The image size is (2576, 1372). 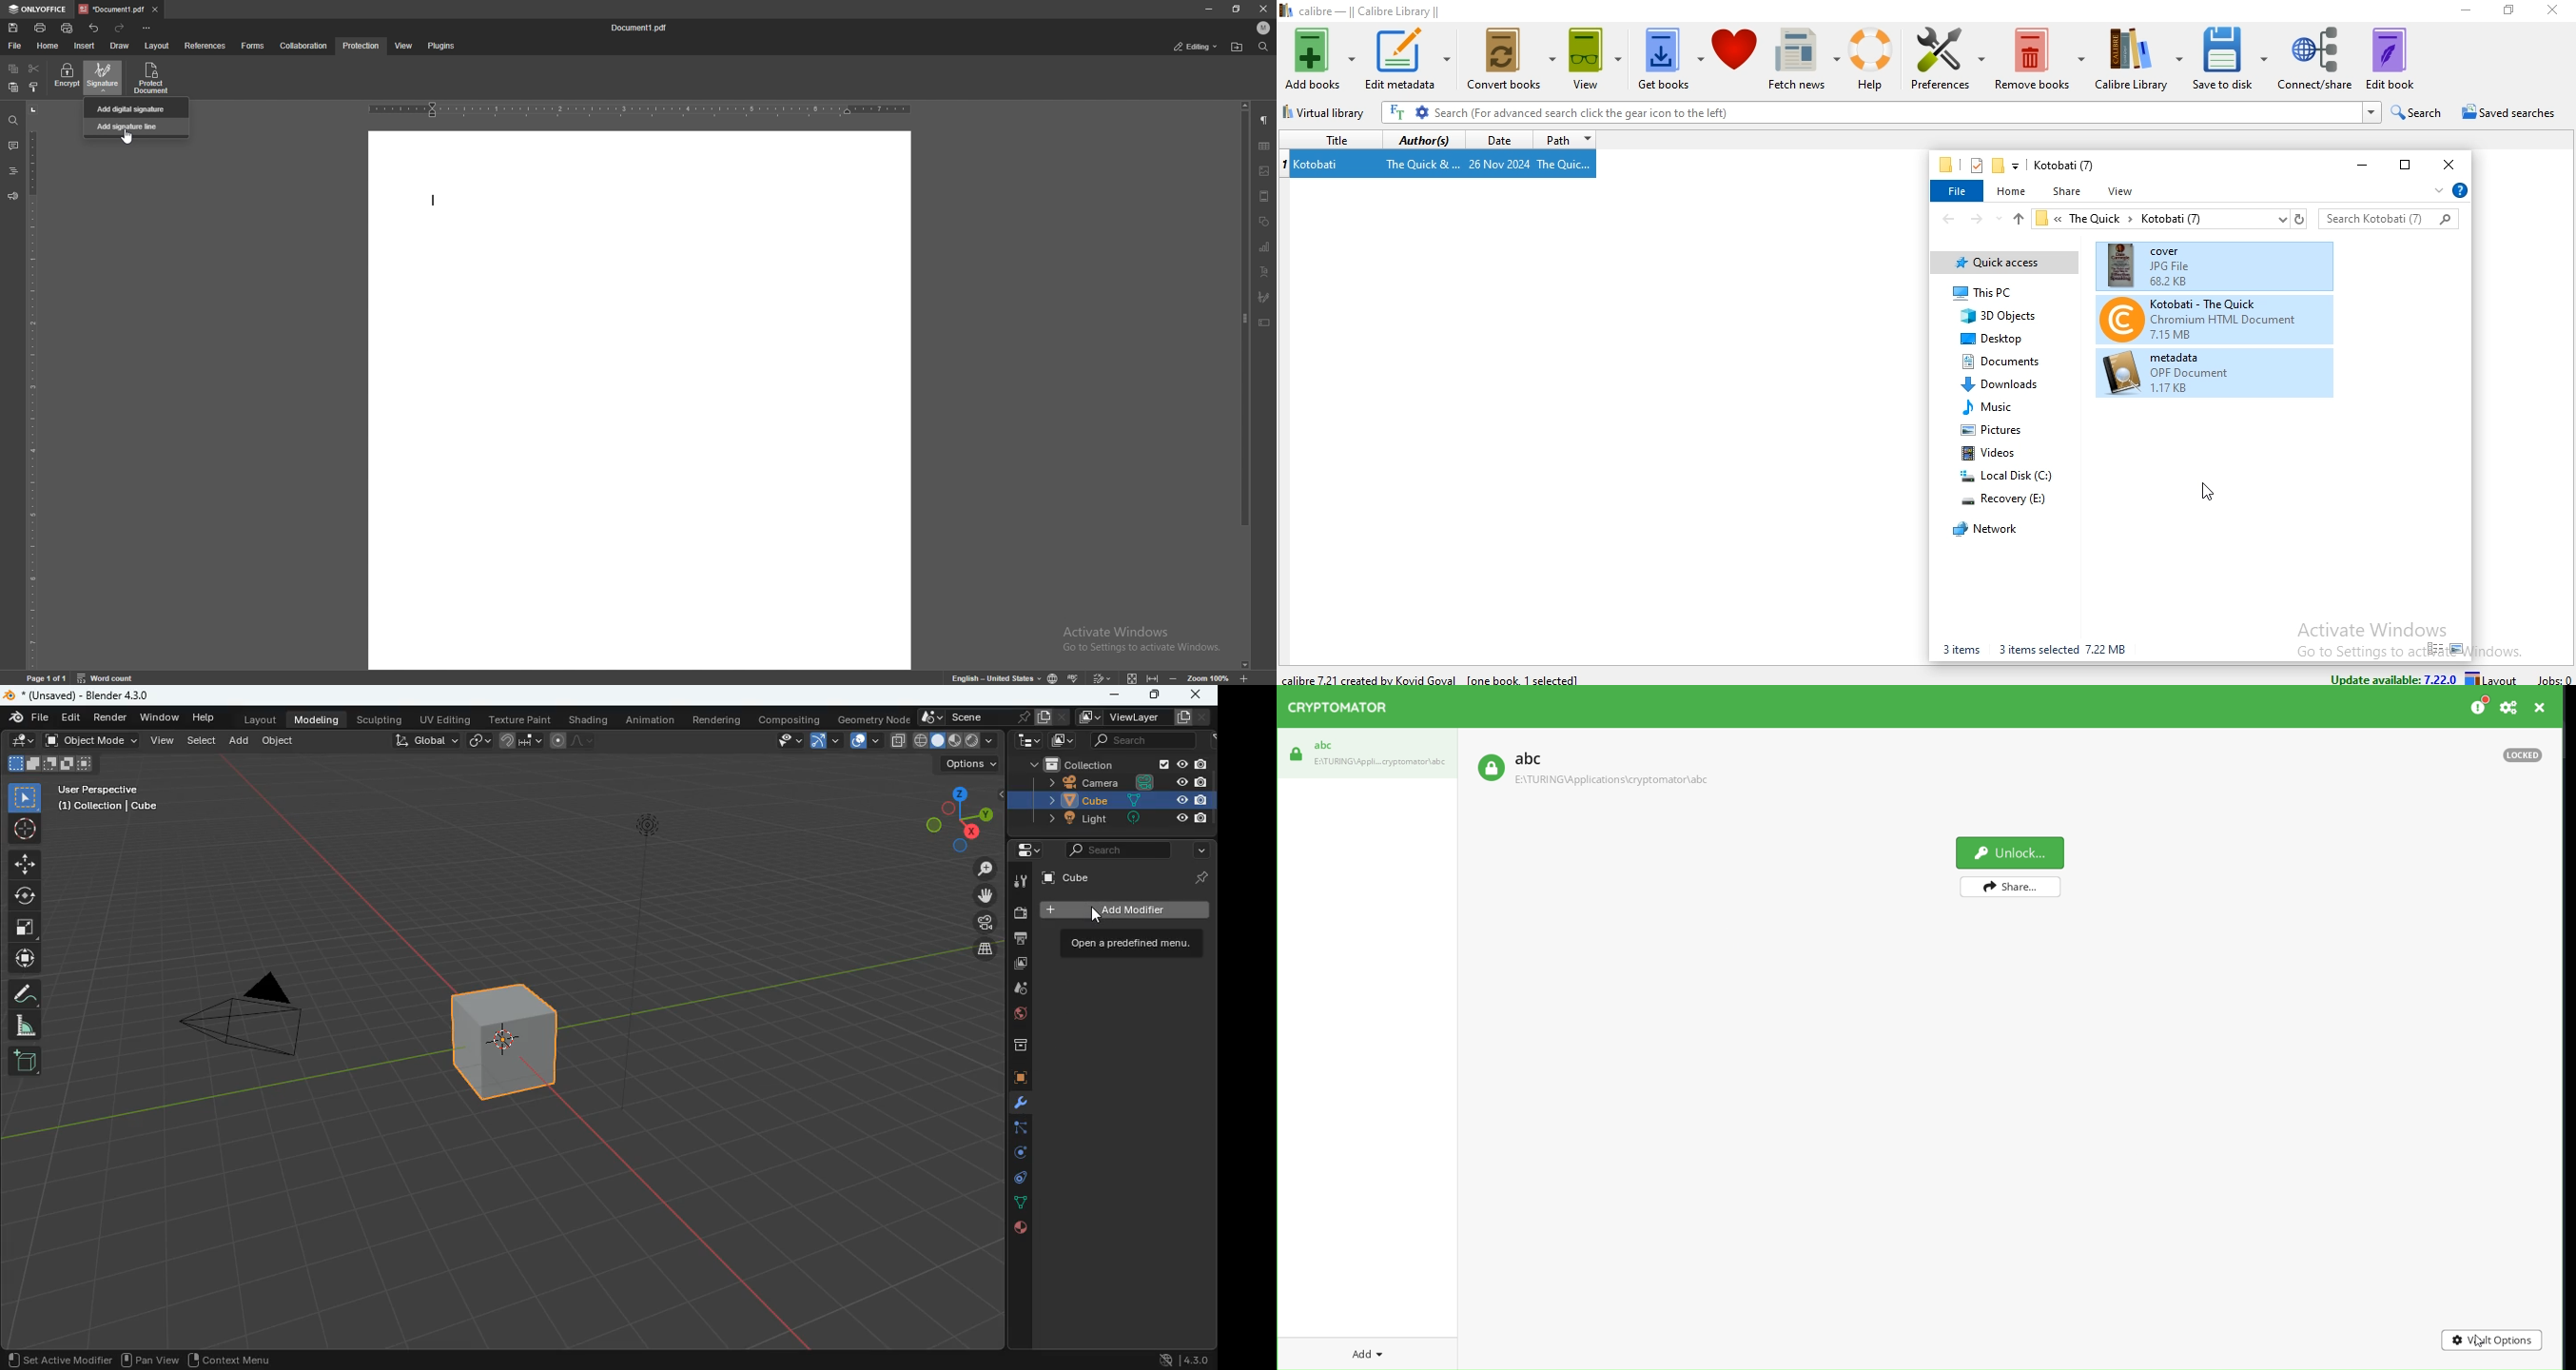 I want to click on cover(book files), so click(x=2201, y=264).